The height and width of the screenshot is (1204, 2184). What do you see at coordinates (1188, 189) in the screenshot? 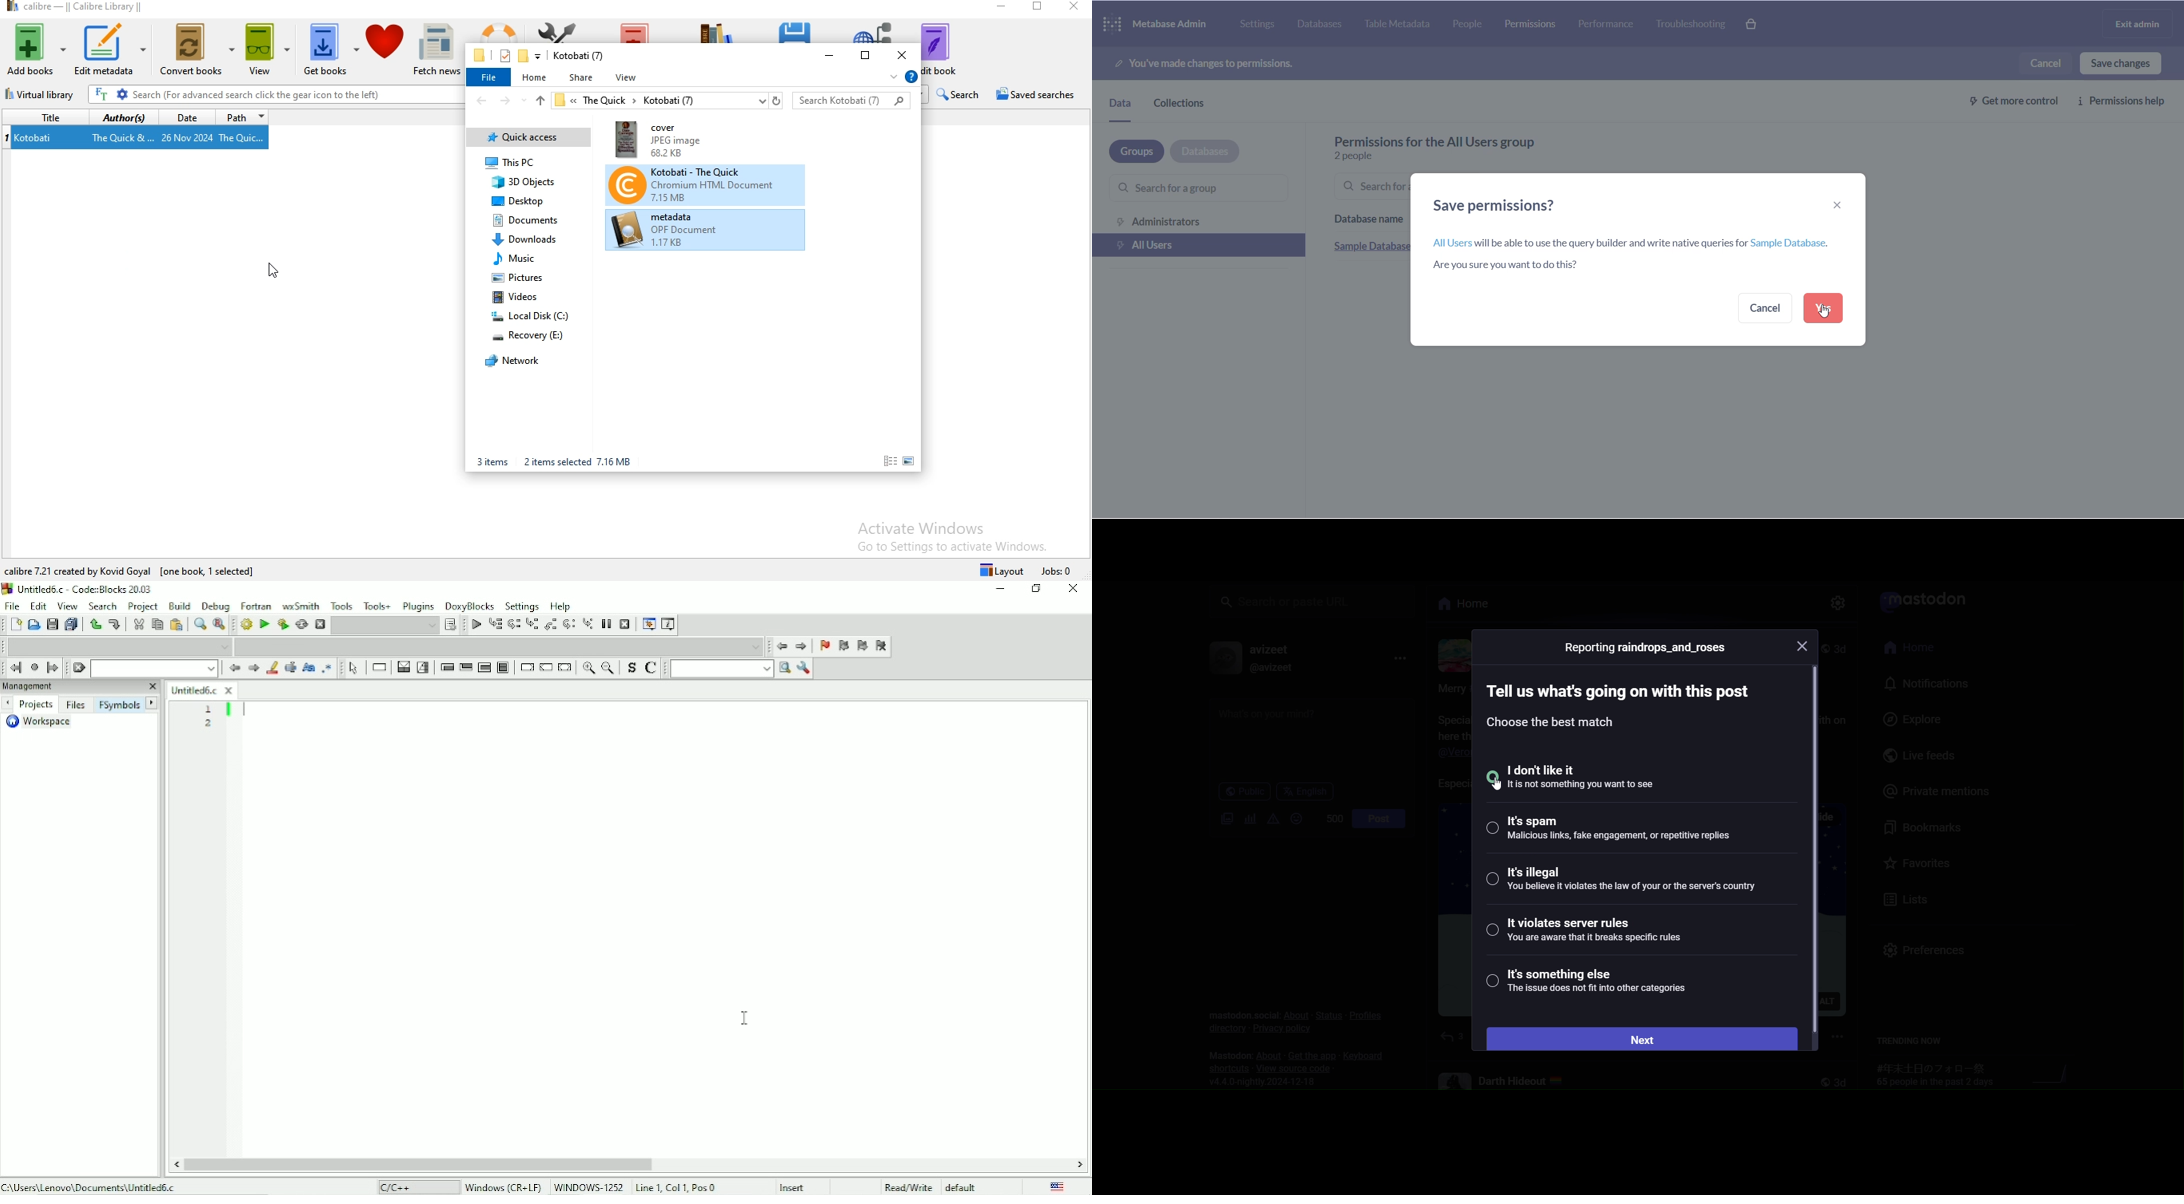
I see `search for a group` at bounding box center [1188, 189].